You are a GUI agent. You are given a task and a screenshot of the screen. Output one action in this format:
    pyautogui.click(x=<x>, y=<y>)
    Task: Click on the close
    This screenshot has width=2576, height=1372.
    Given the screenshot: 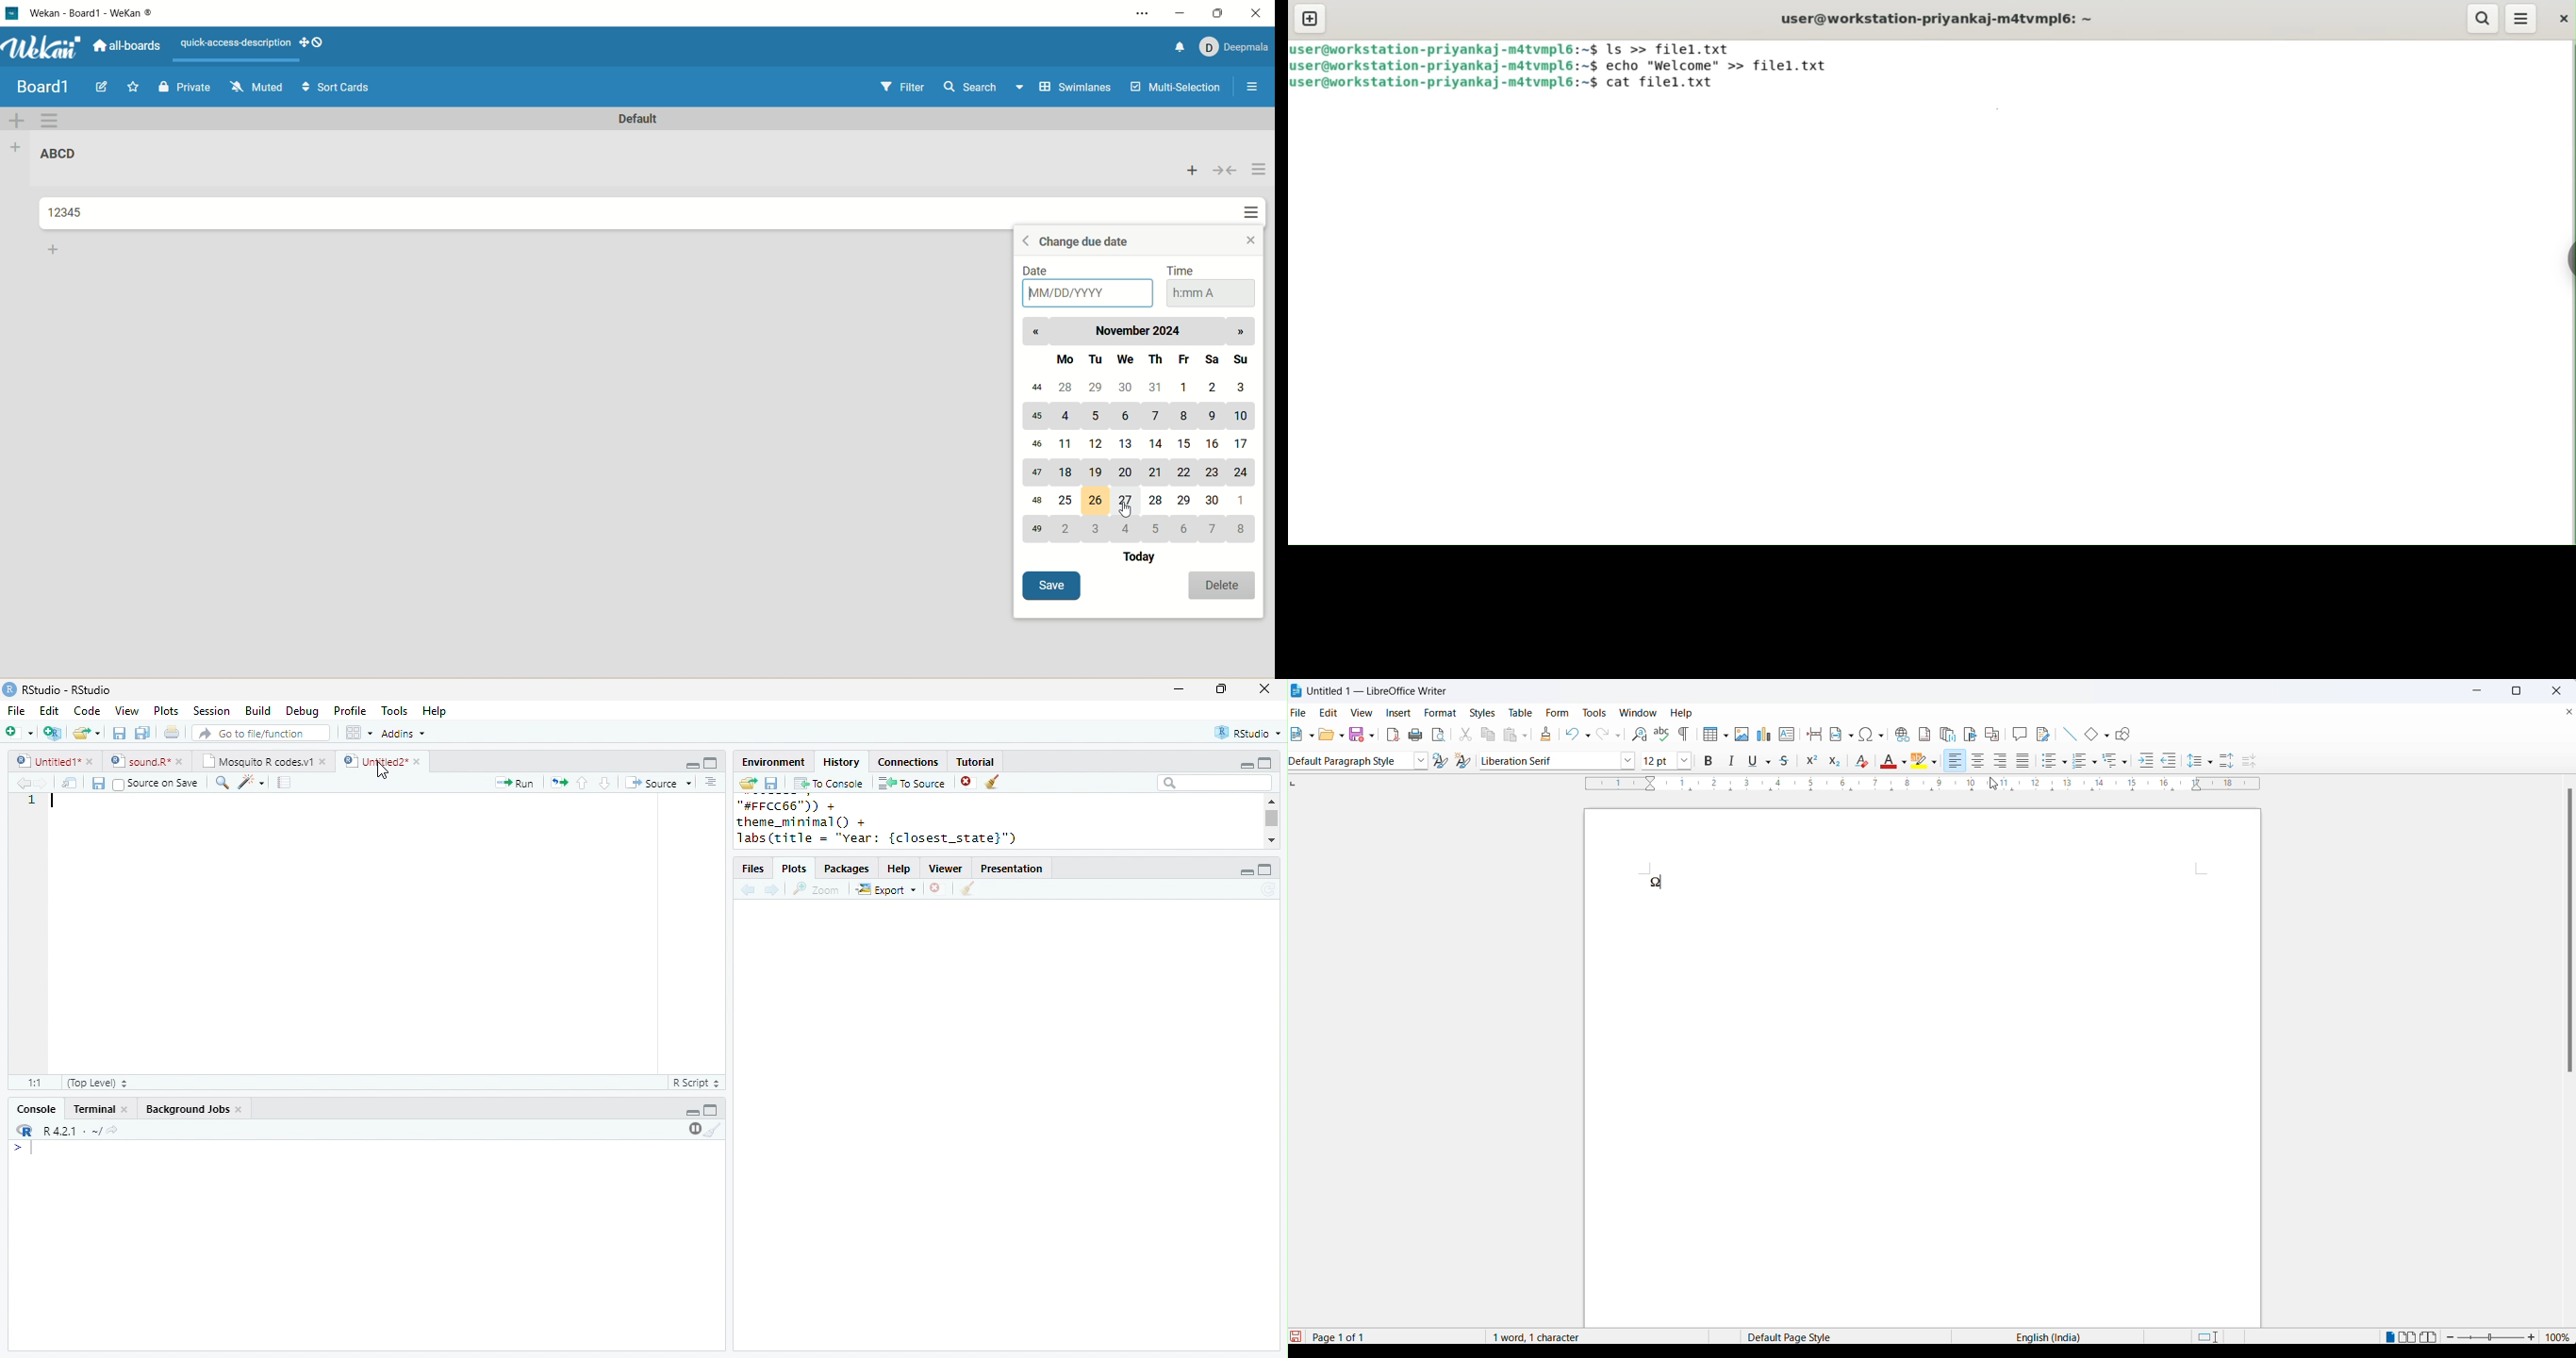 What is the action you would take?
    pyautogui.click(x=181, y=762)
    